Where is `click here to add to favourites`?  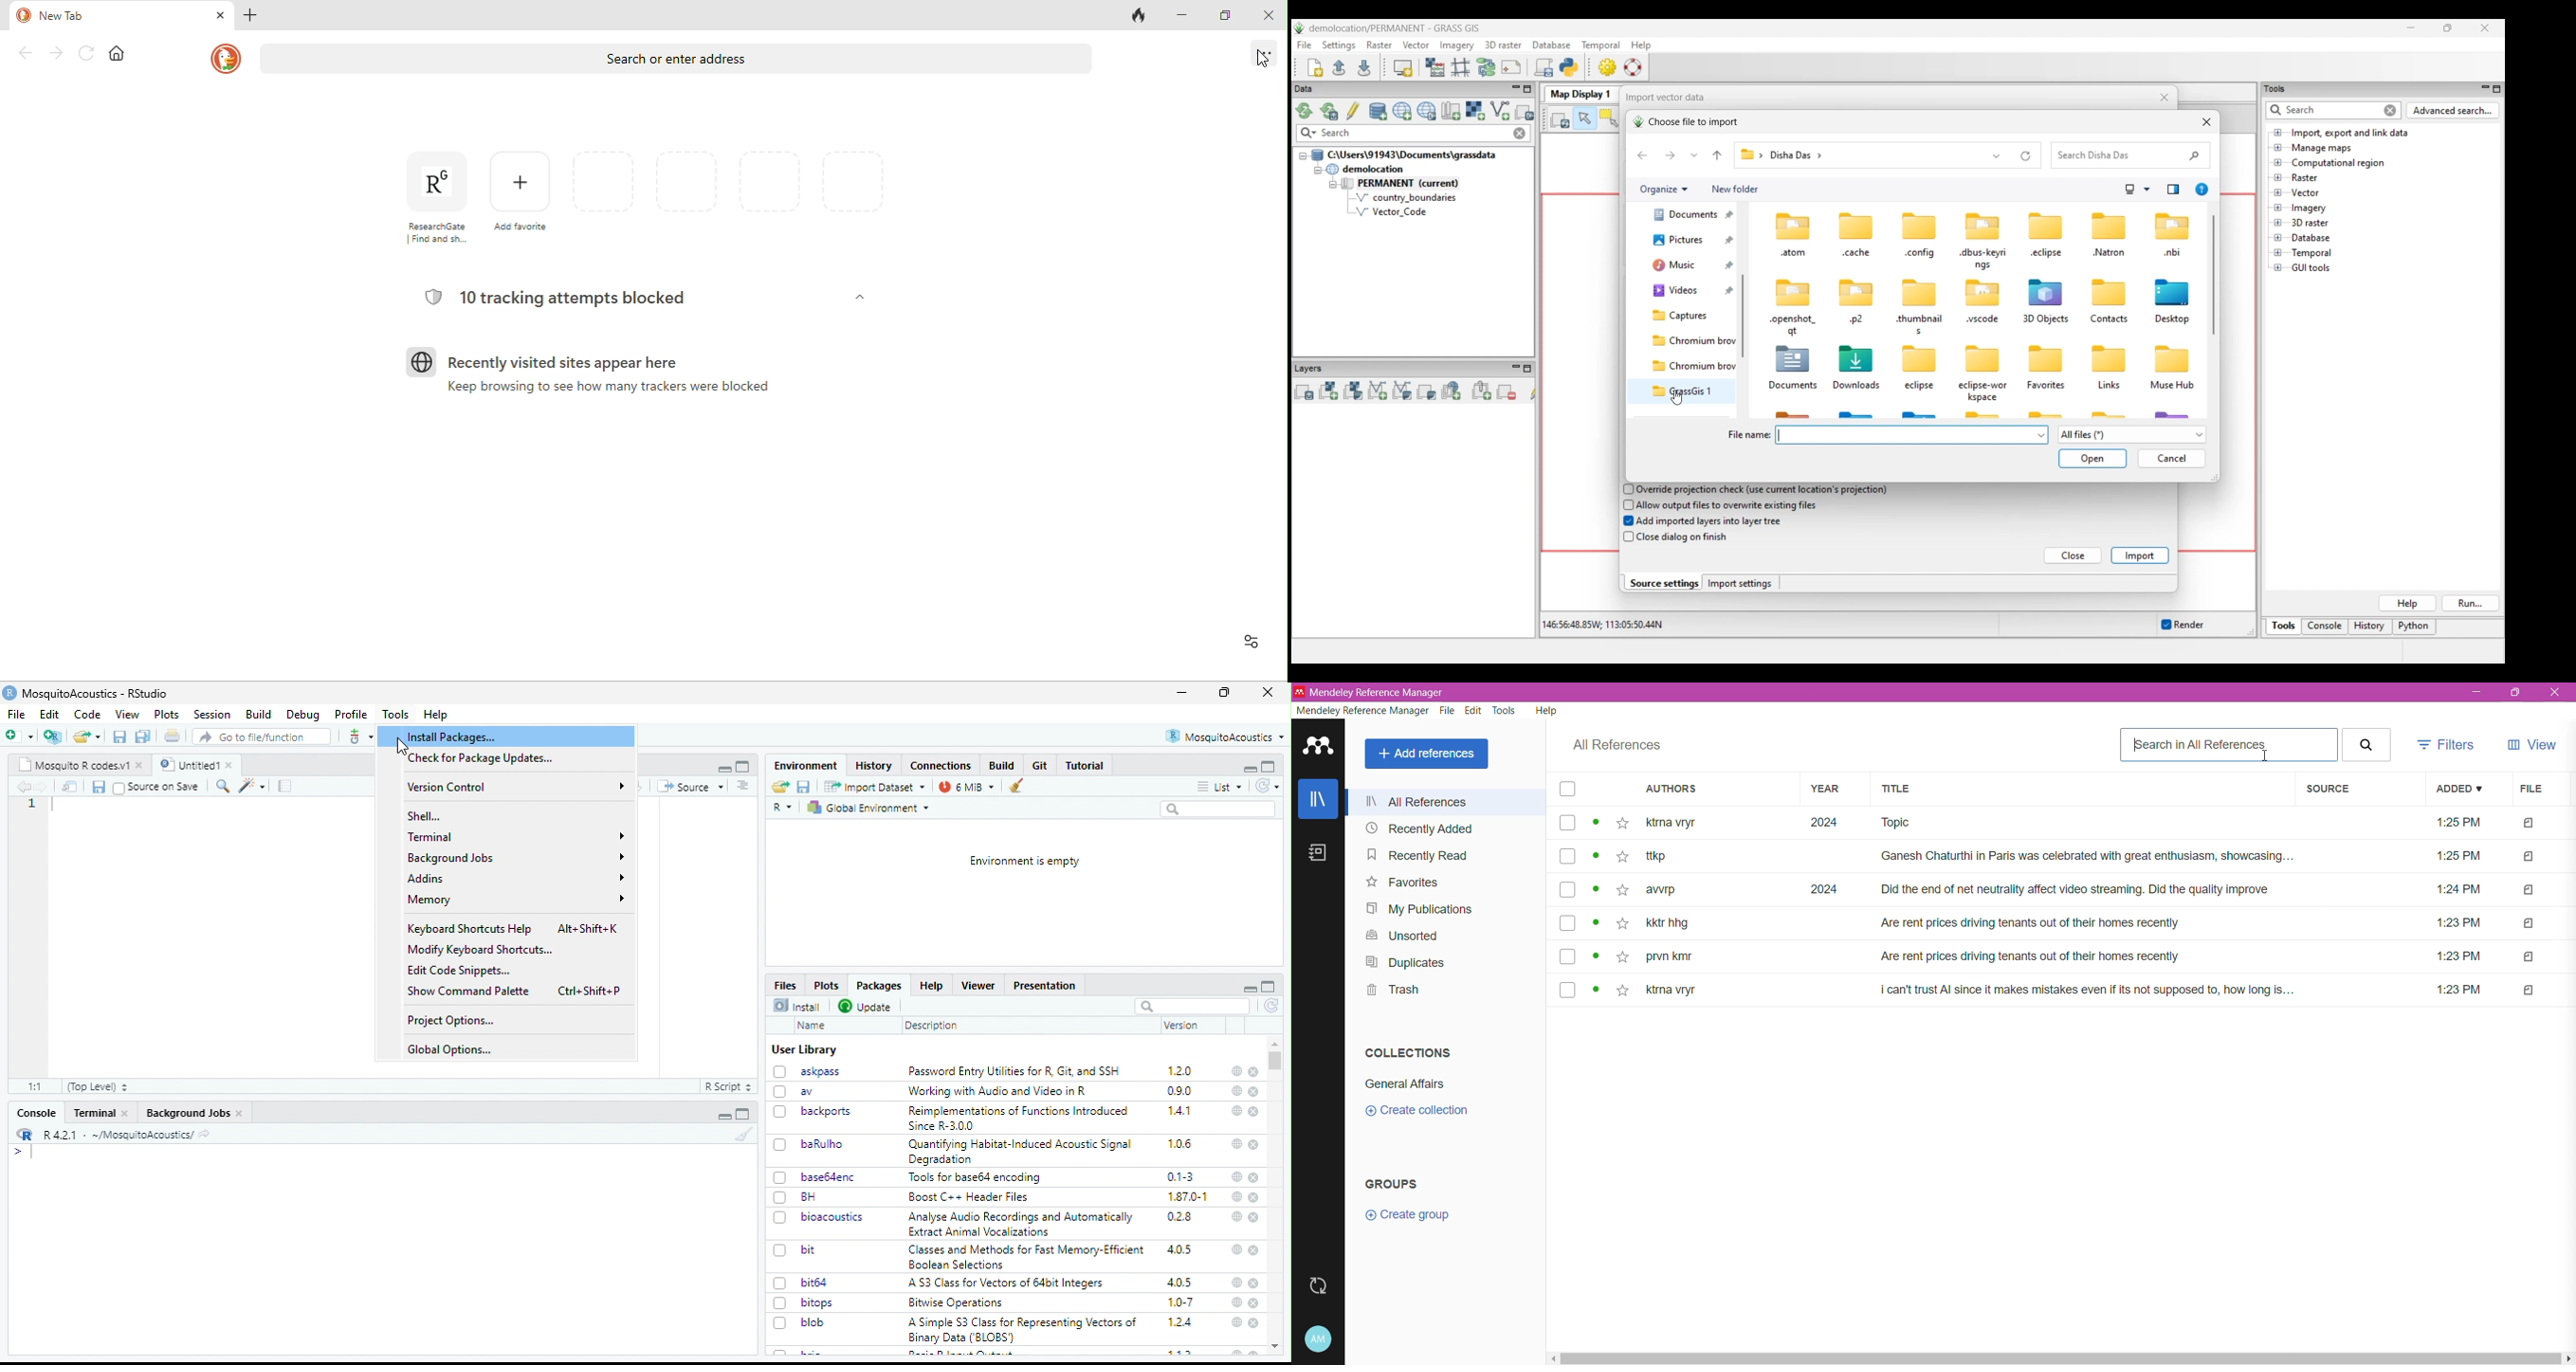
click here to add to favourites is located at coordinates (1621, 956).